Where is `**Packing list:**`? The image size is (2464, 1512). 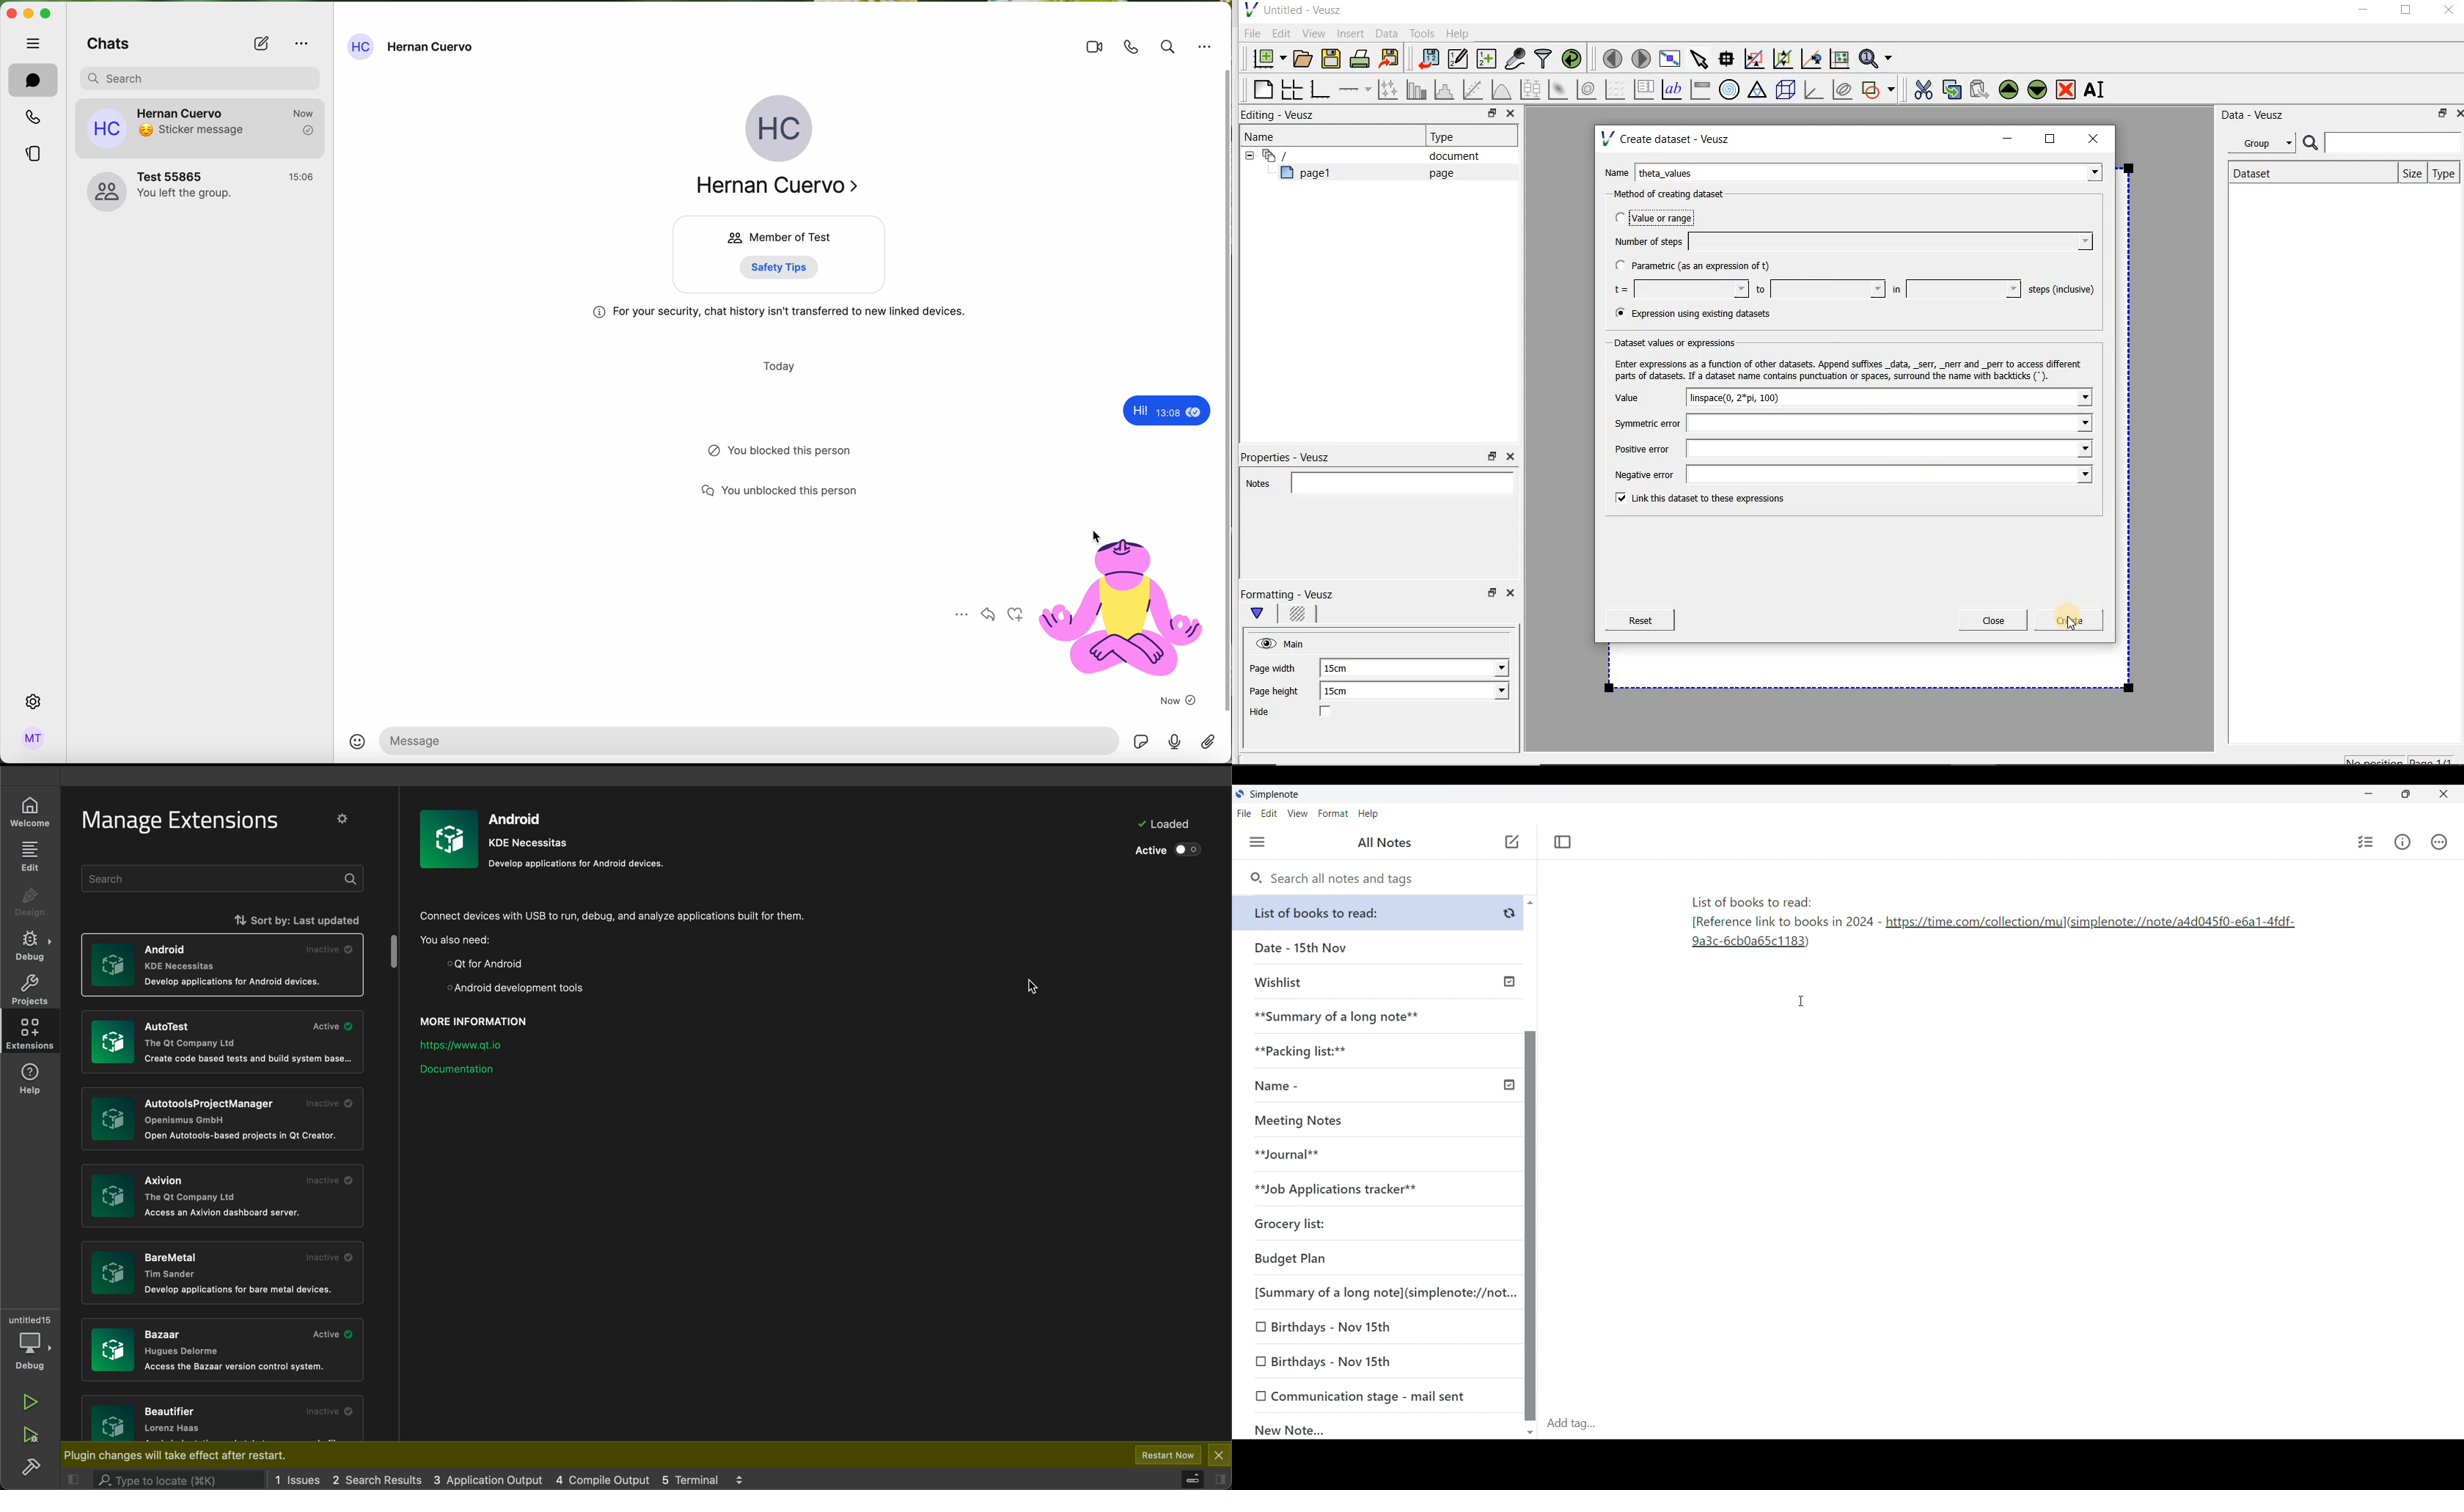 **Packing list:** is located at coordinates (1379, 1051).